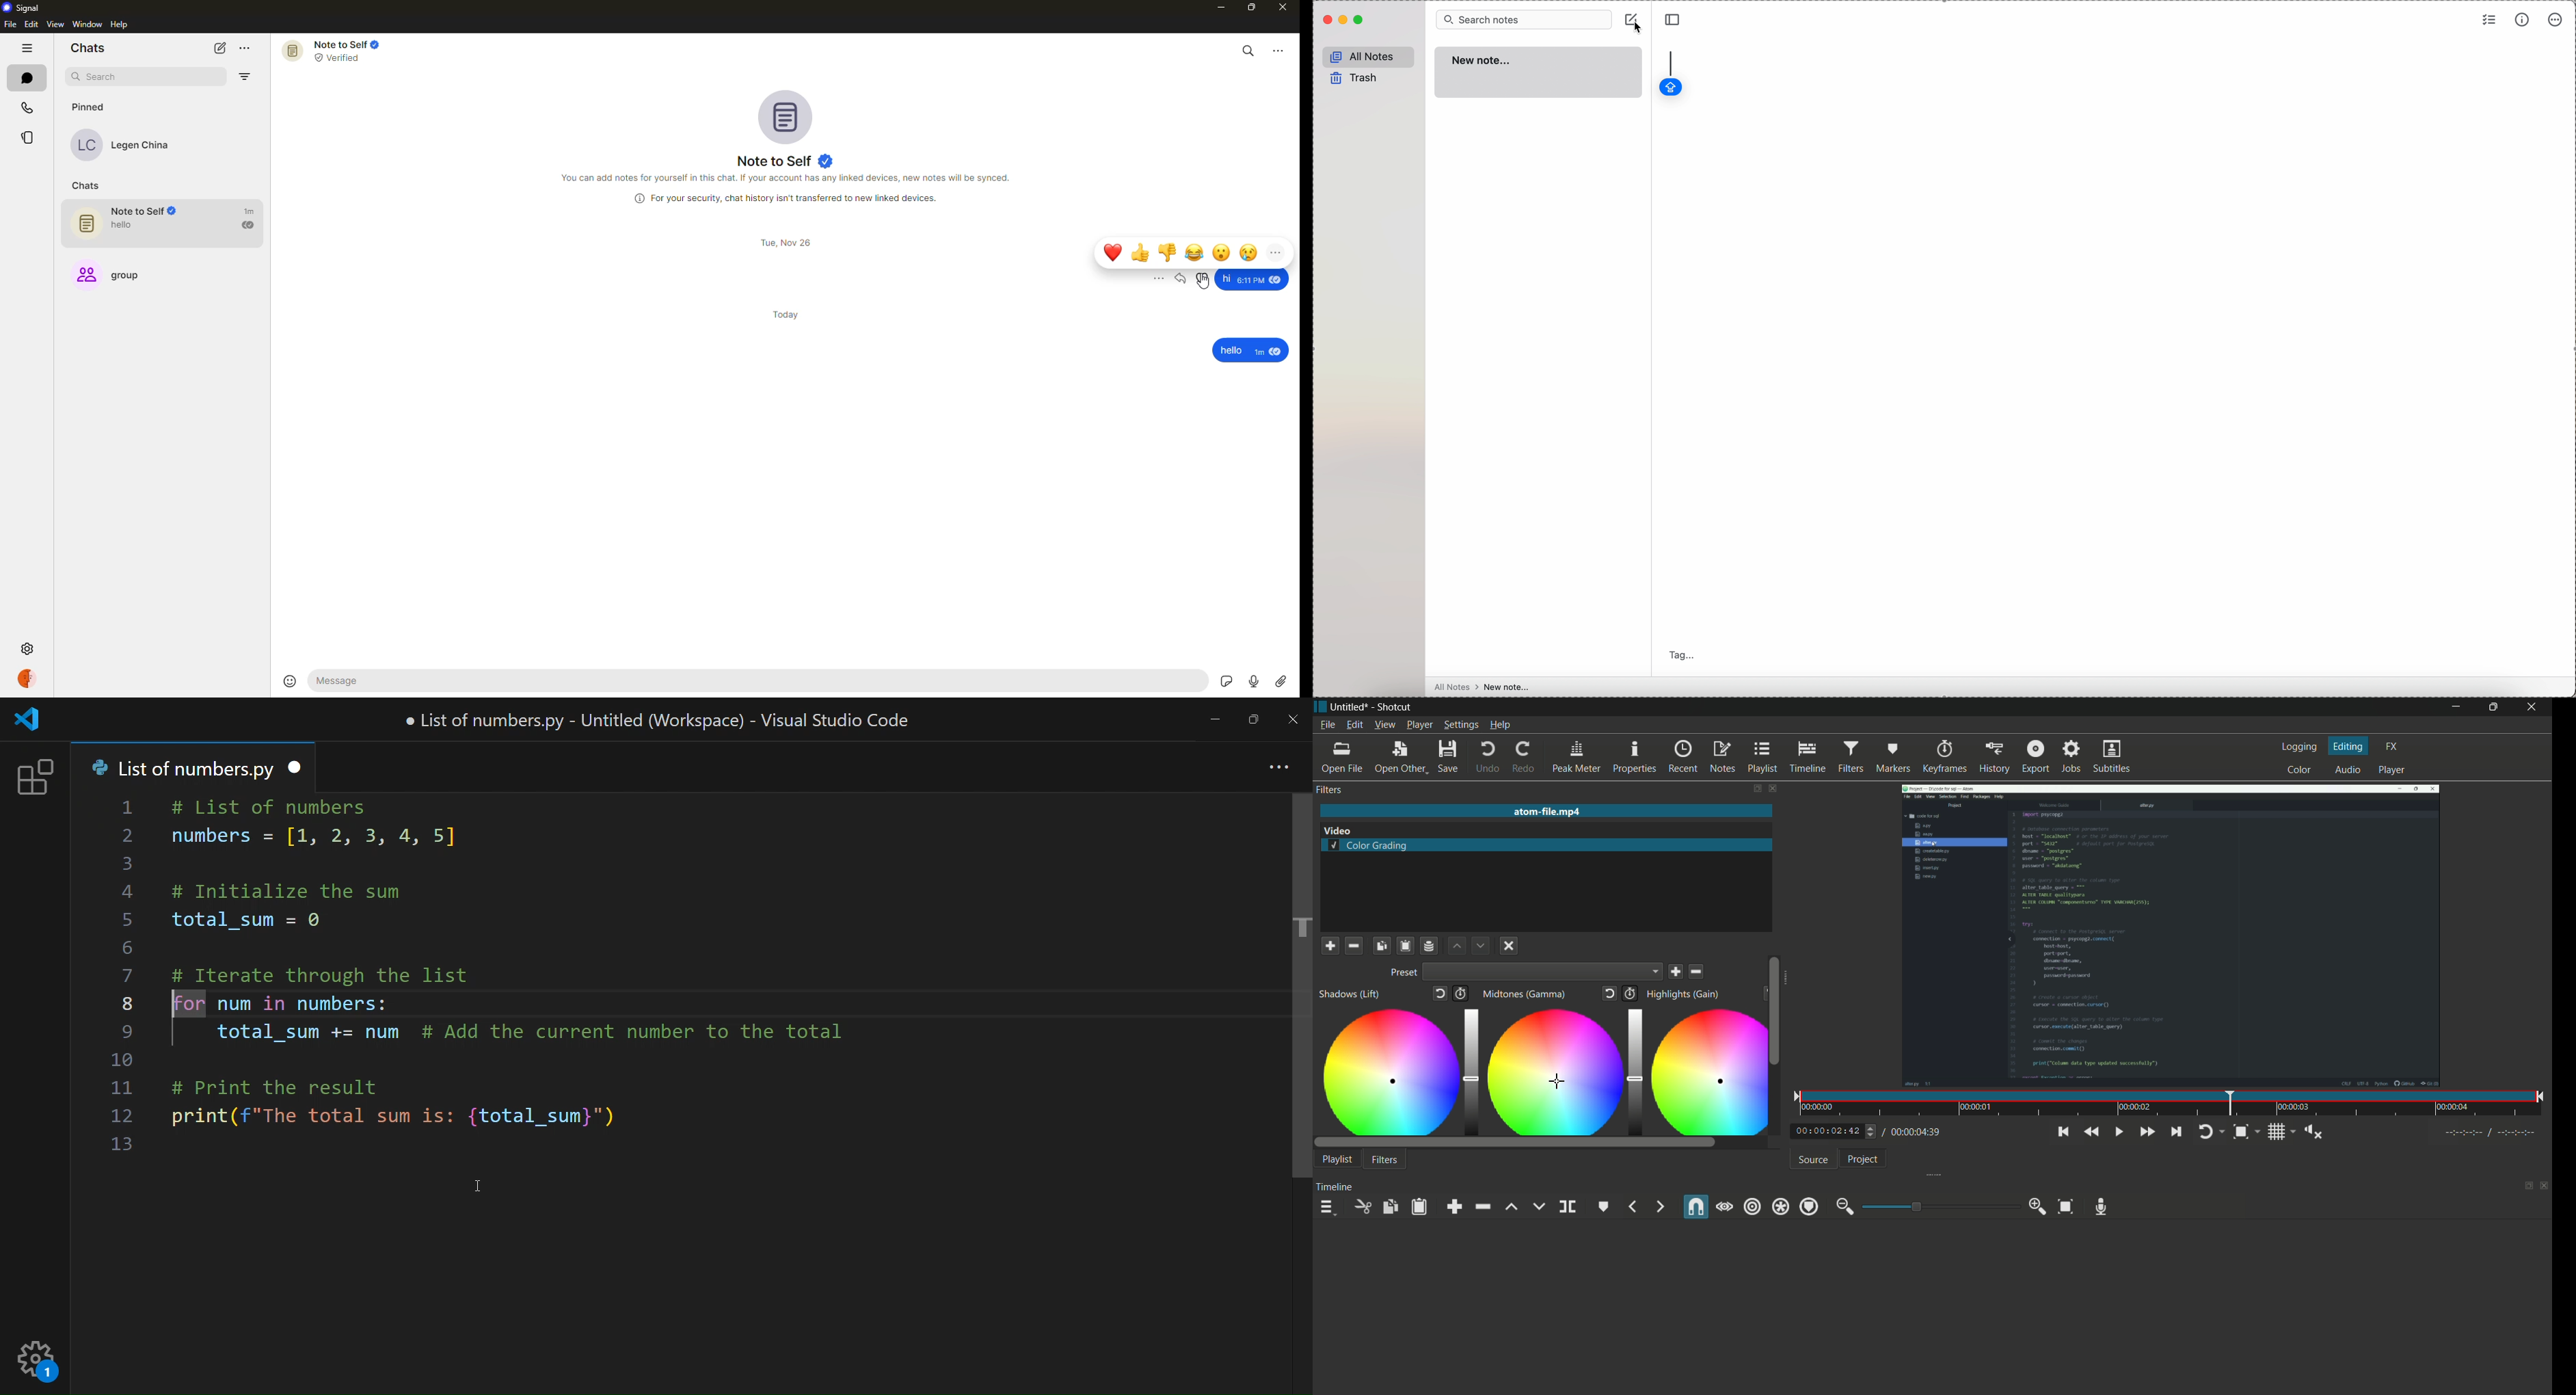 Image resolution: width=2576 pixels, height=1400 pixels. What do you see at coordinates (2072, 756) in the screenshot?
I see `jobs` at bounding box center [2072, 756].